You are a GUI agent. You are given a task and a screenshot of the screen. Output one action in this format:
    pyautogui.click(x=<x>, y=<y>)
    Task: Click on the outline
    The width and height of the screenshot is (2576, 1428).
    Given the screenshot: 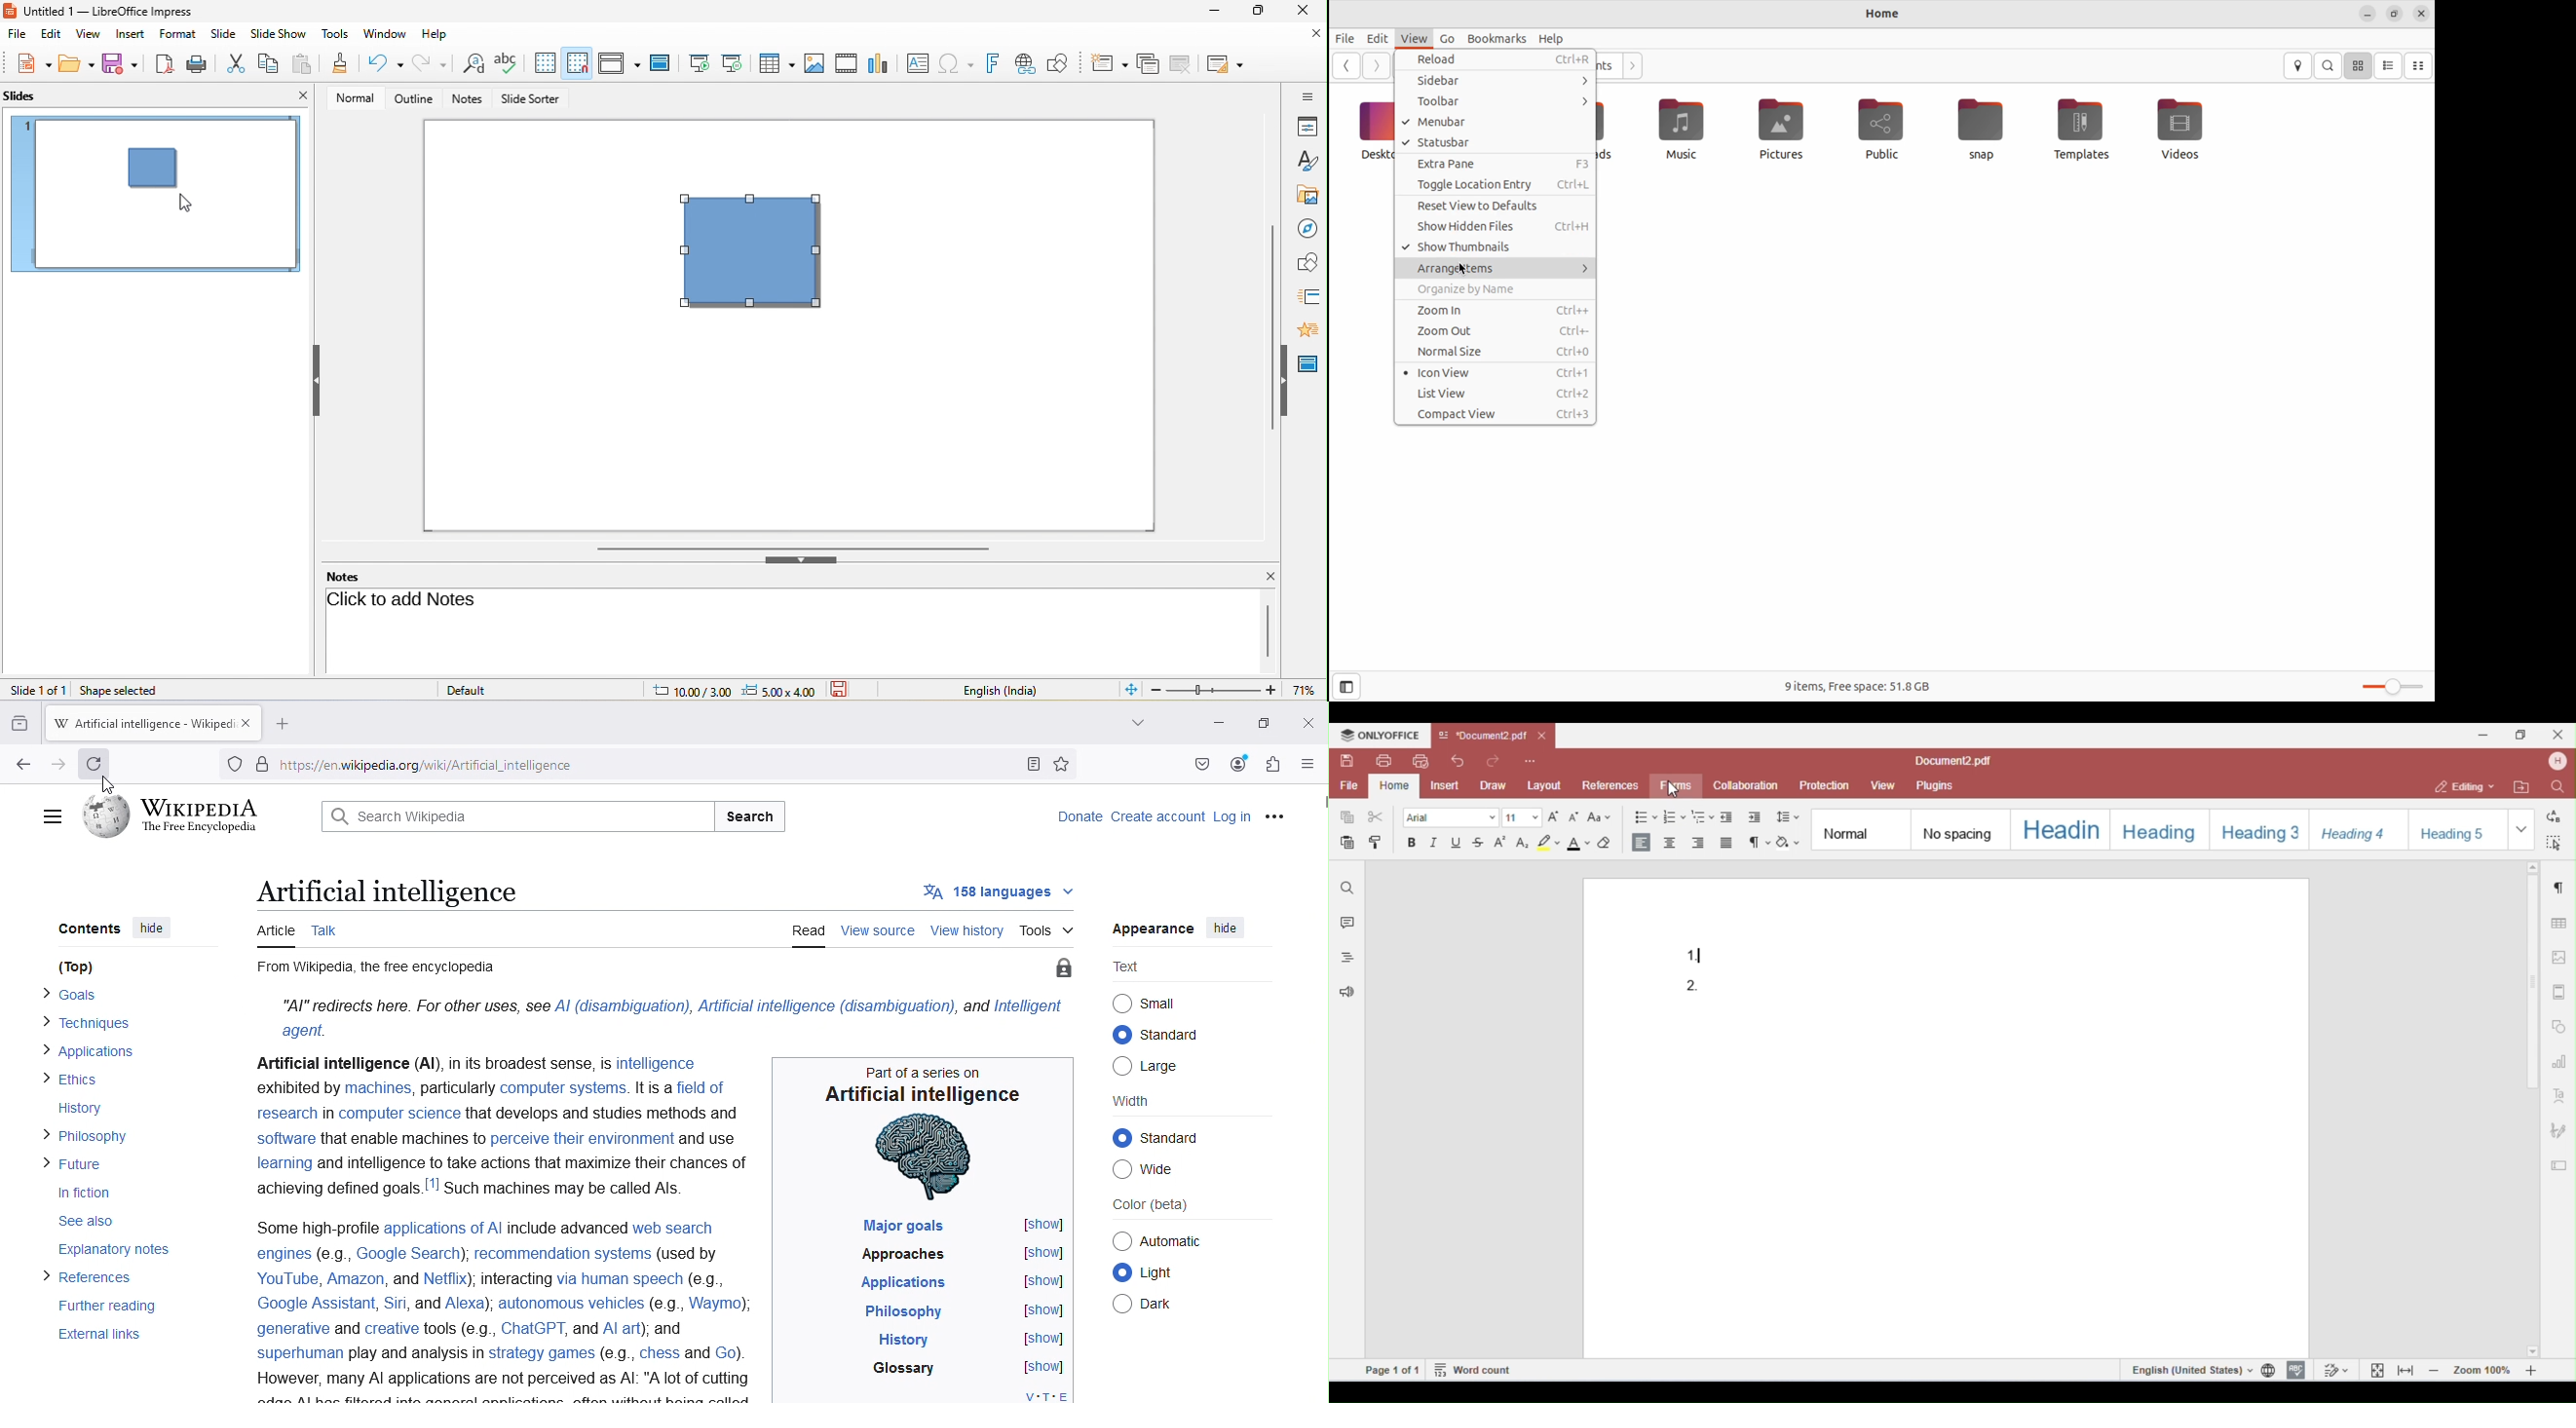 What is the action you would take?
    pyautogui.click(x=414, y=98)
    